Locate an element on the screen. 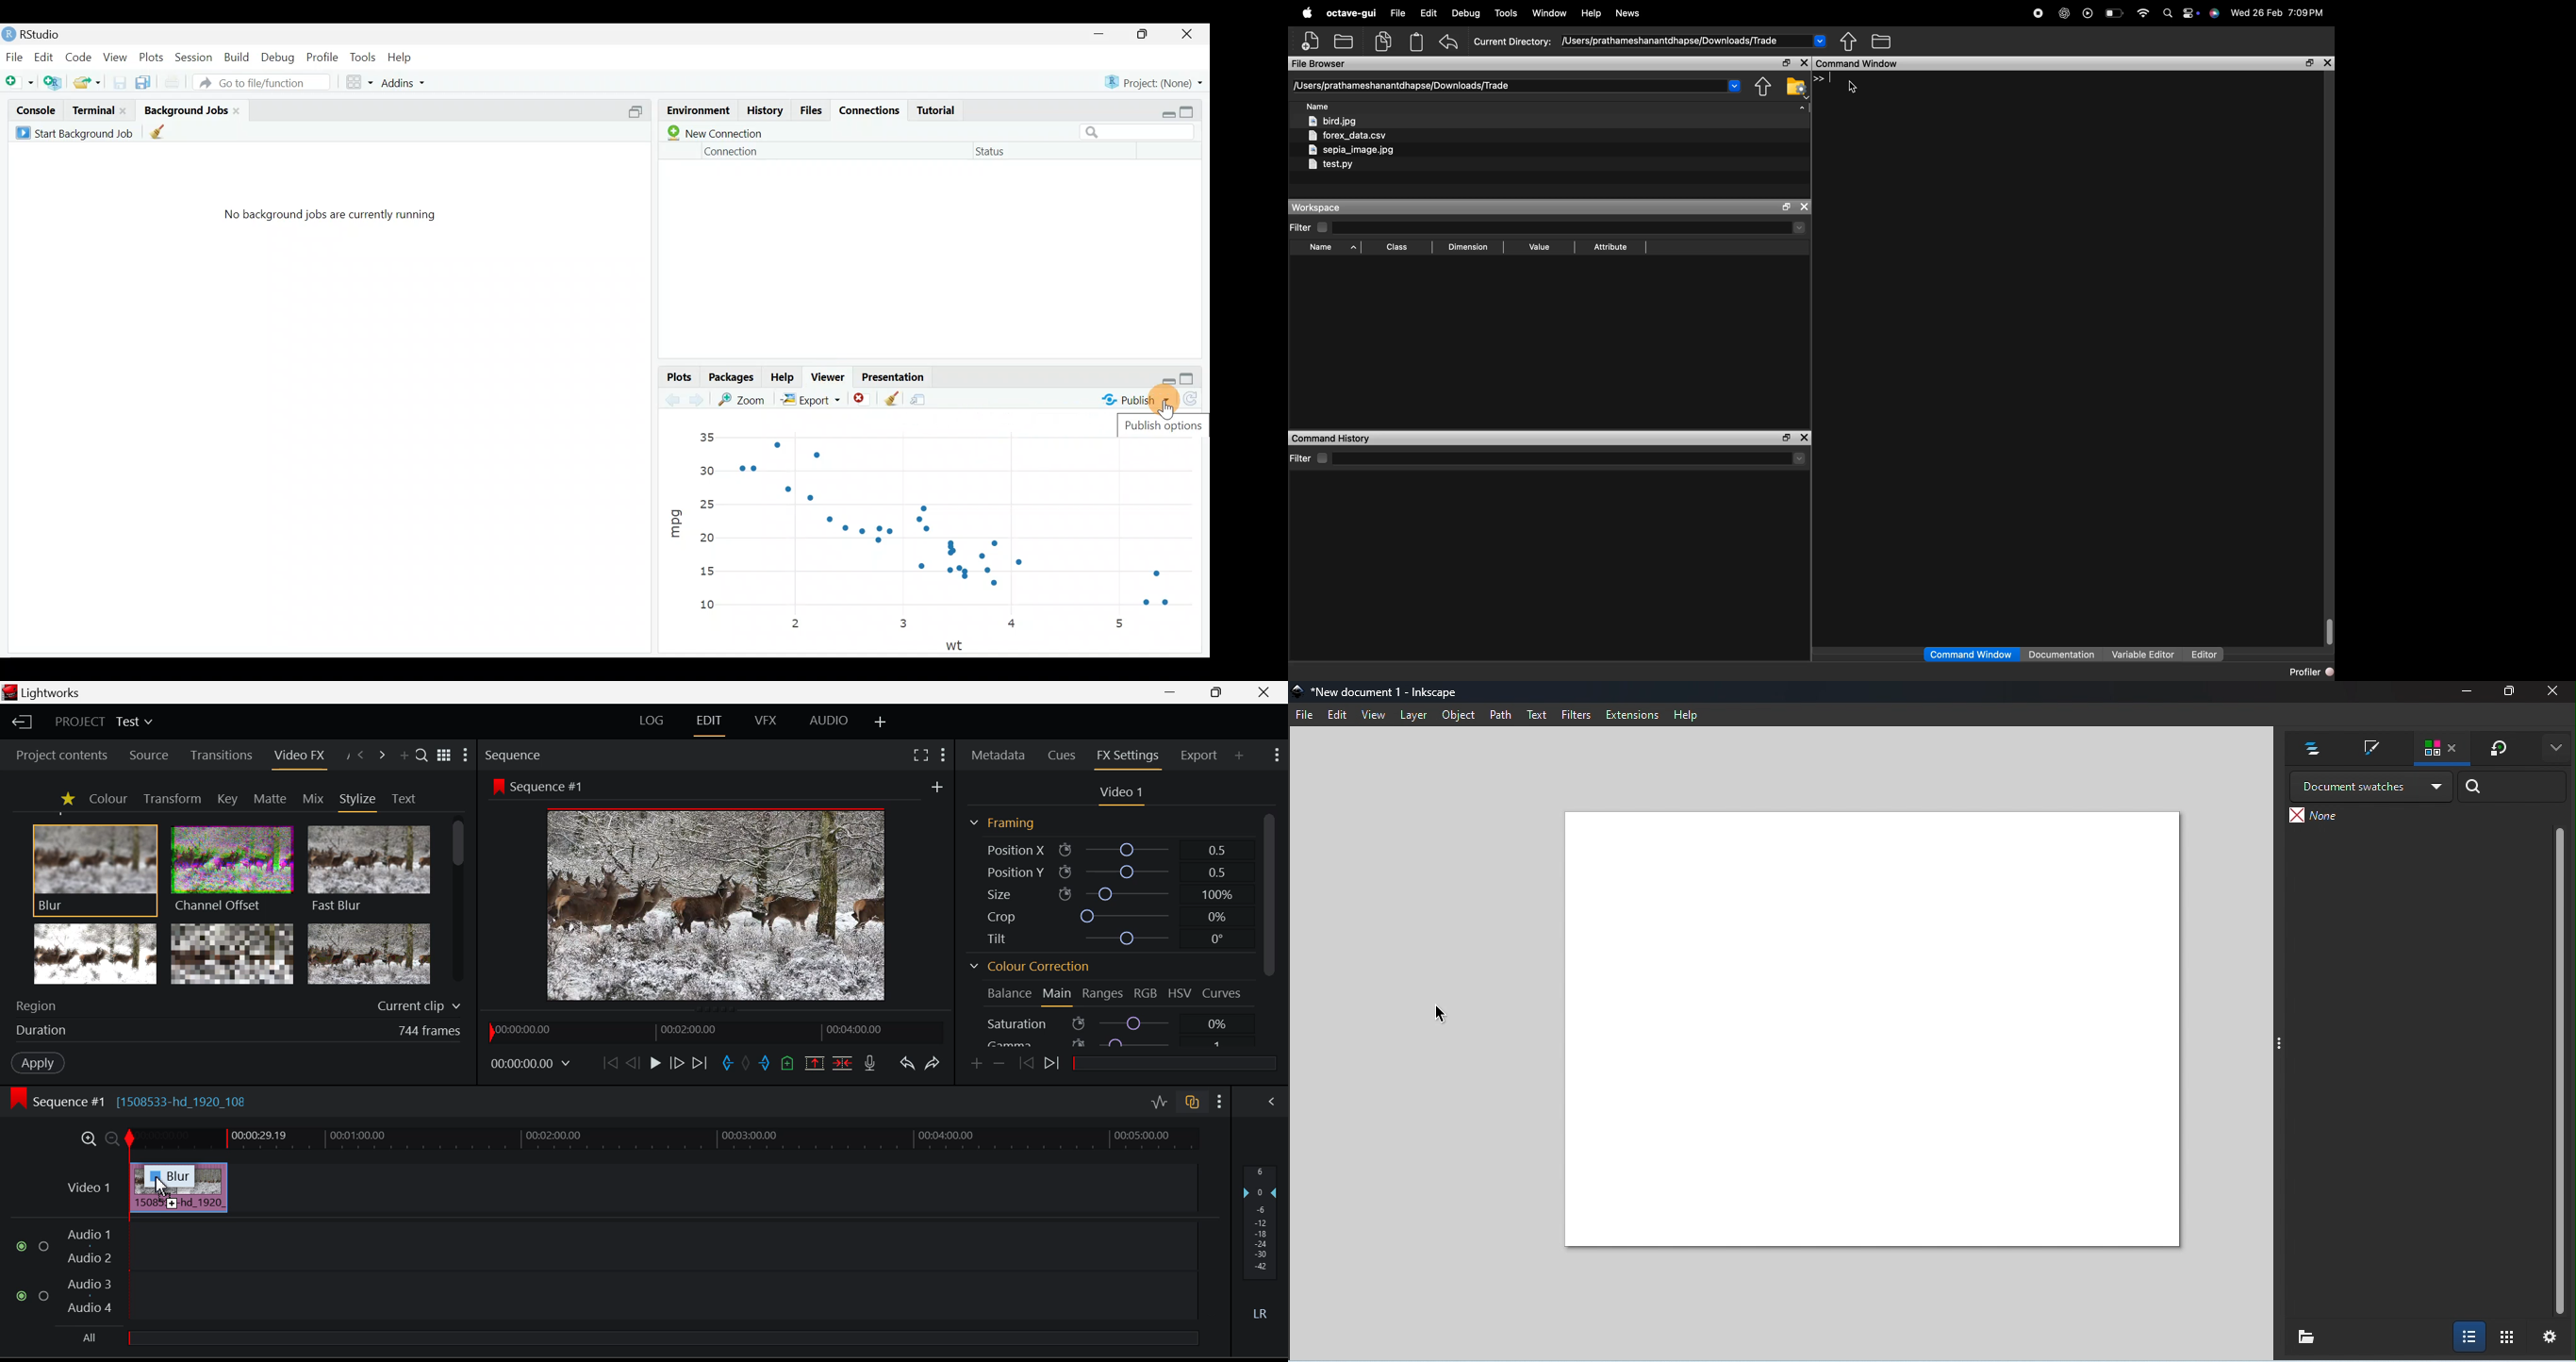 Image resolution: width=2576 pixels, height=1372 pixels. VFX Layout is located at coordinates (766, 723).